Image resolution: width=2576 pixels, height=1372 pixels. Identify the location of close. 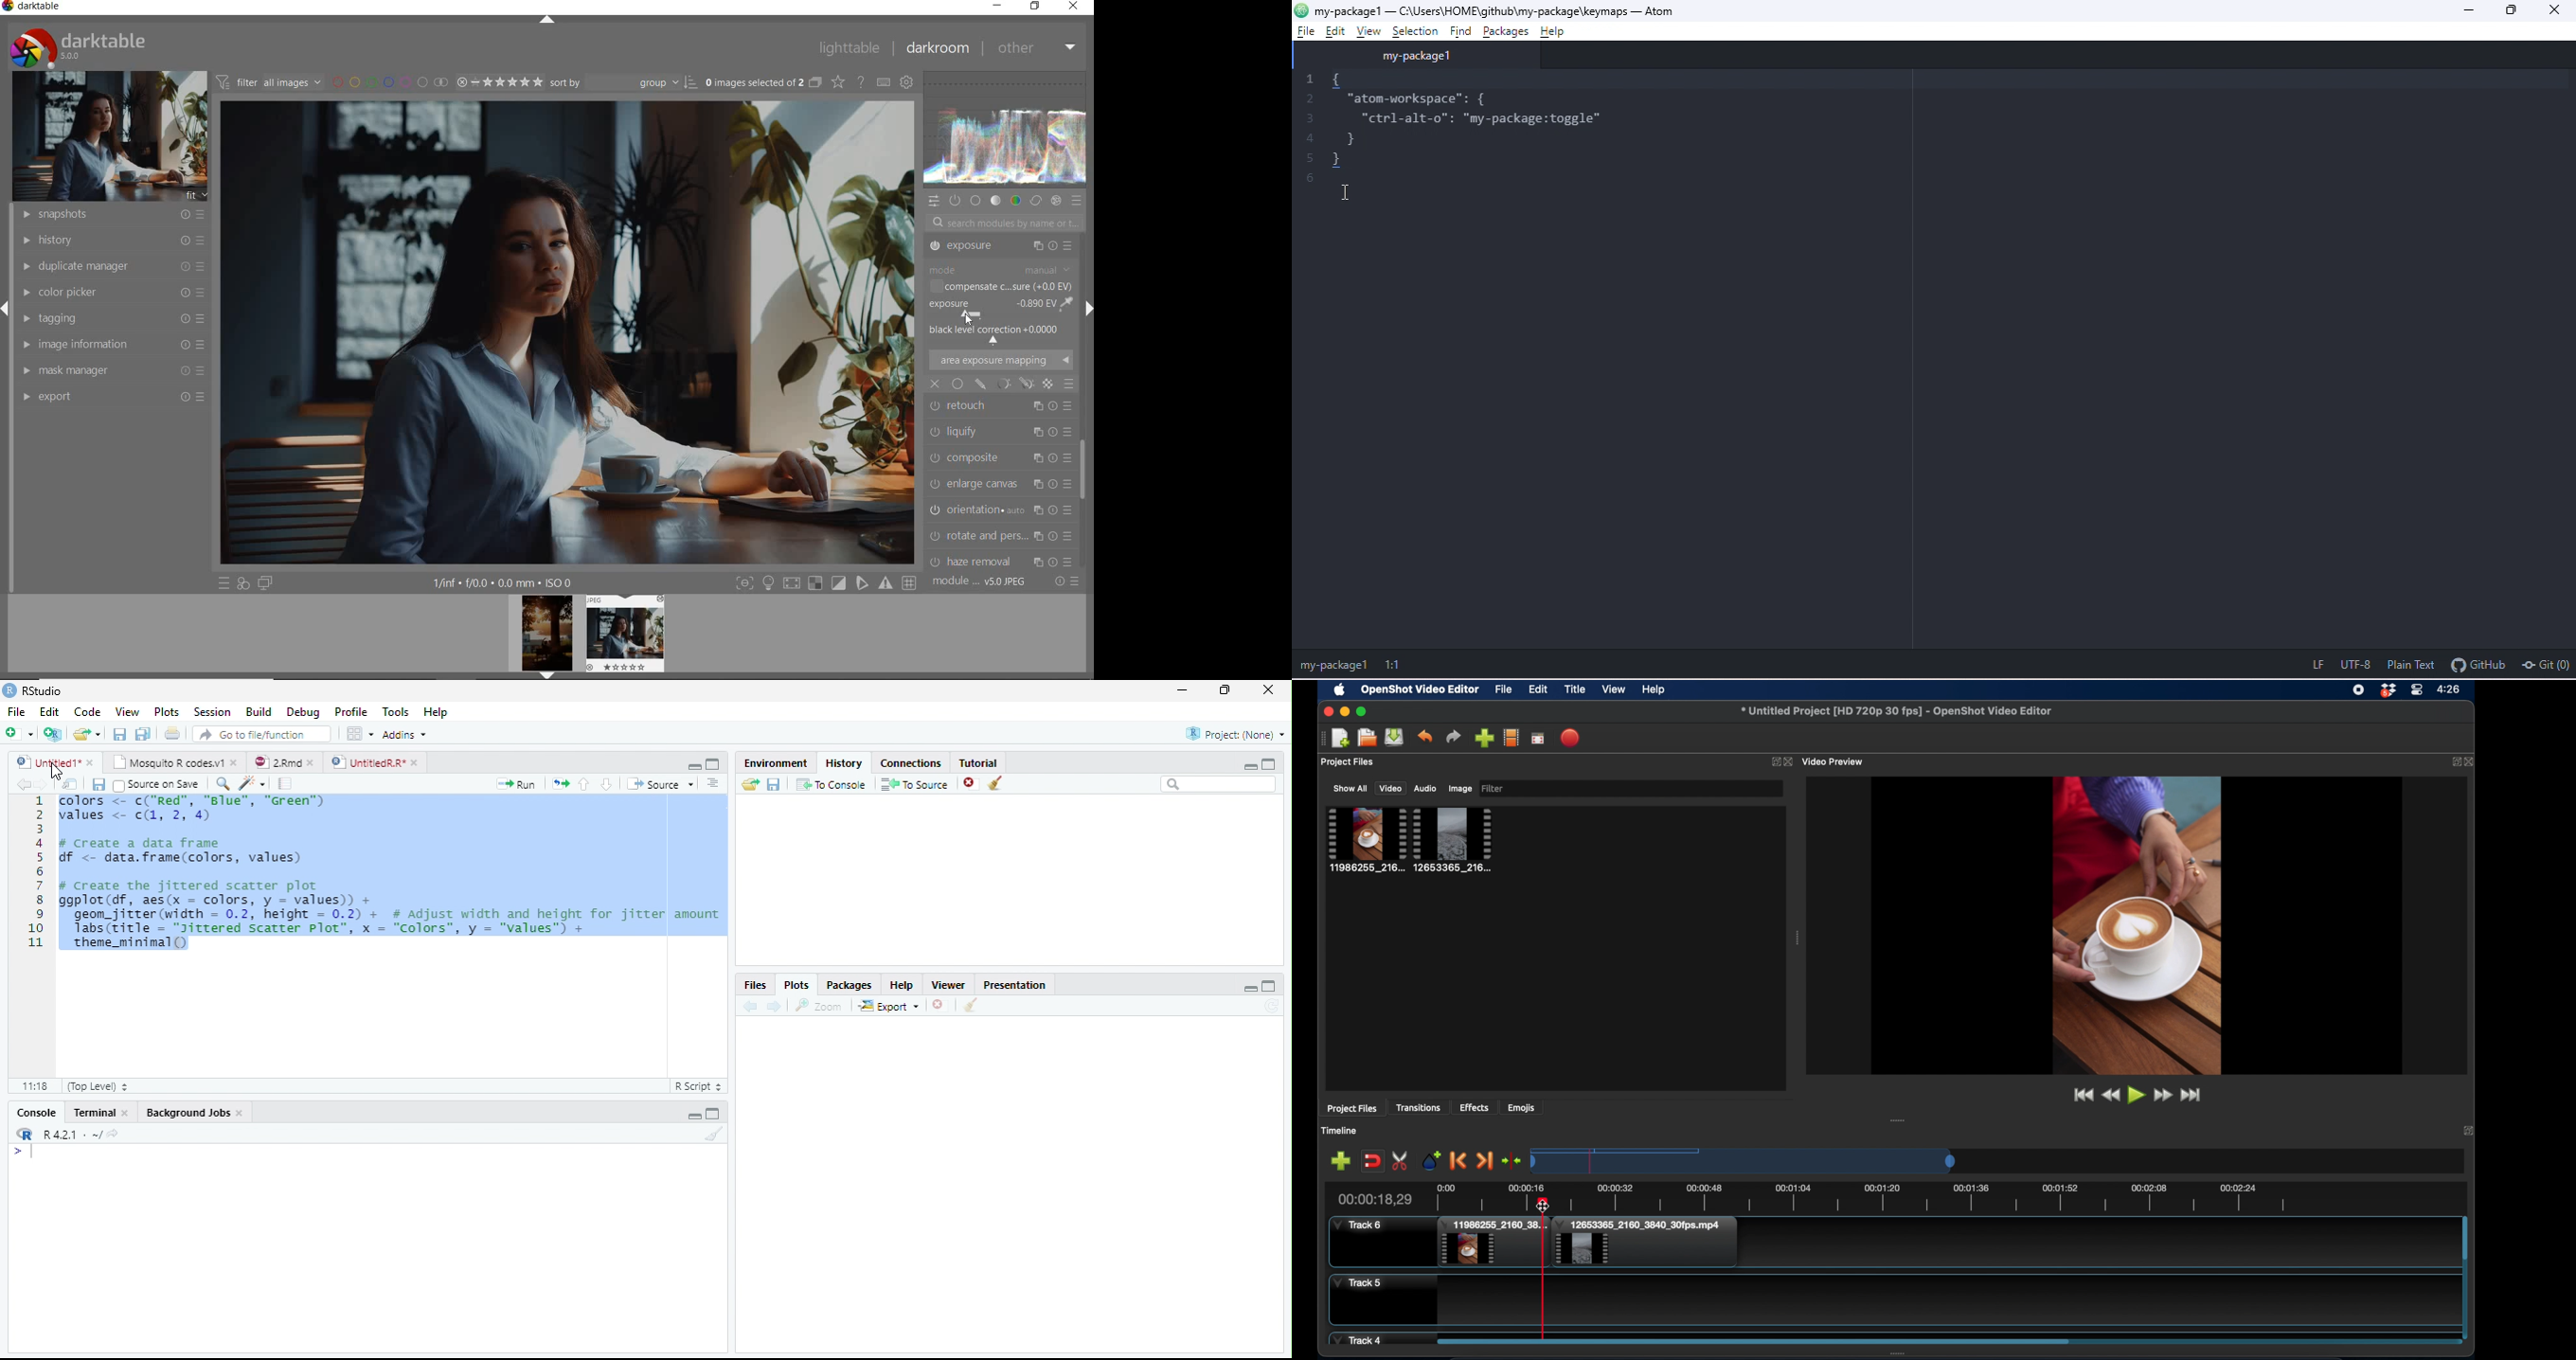
(310, 763).